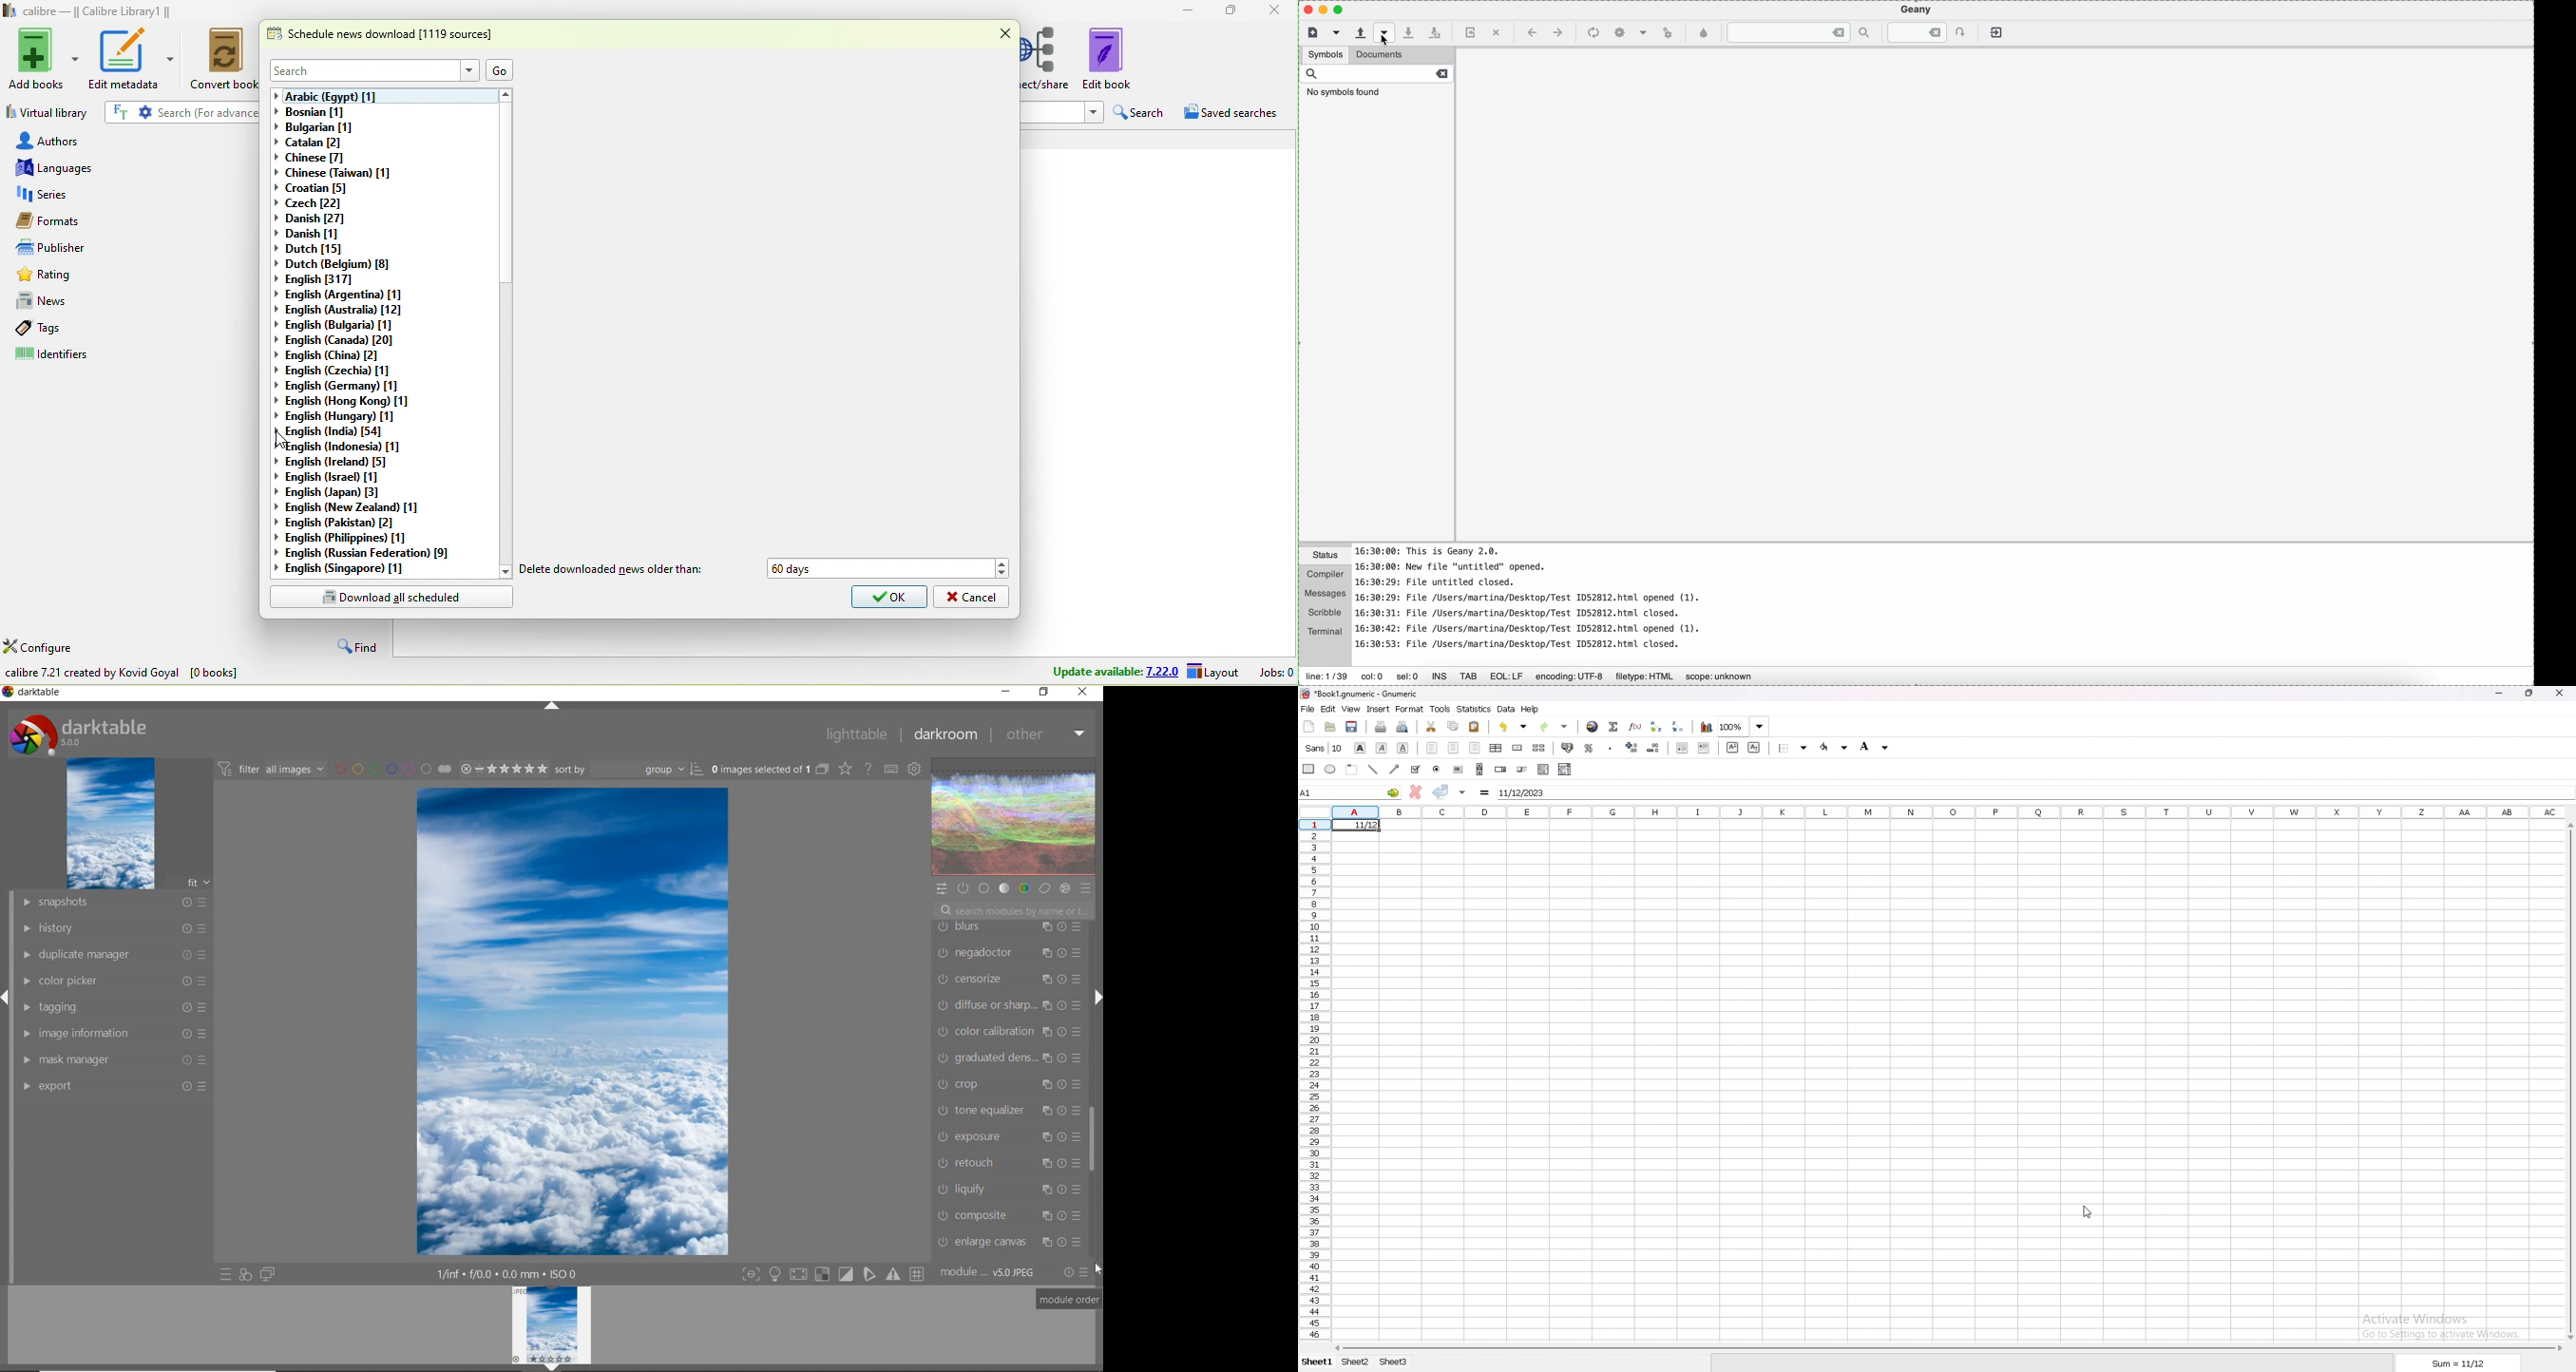 The image size is (2576, 1372). Describe the element at coordinates (351, 386) in the screenshot. I see `english (germany)[1]` at that location.